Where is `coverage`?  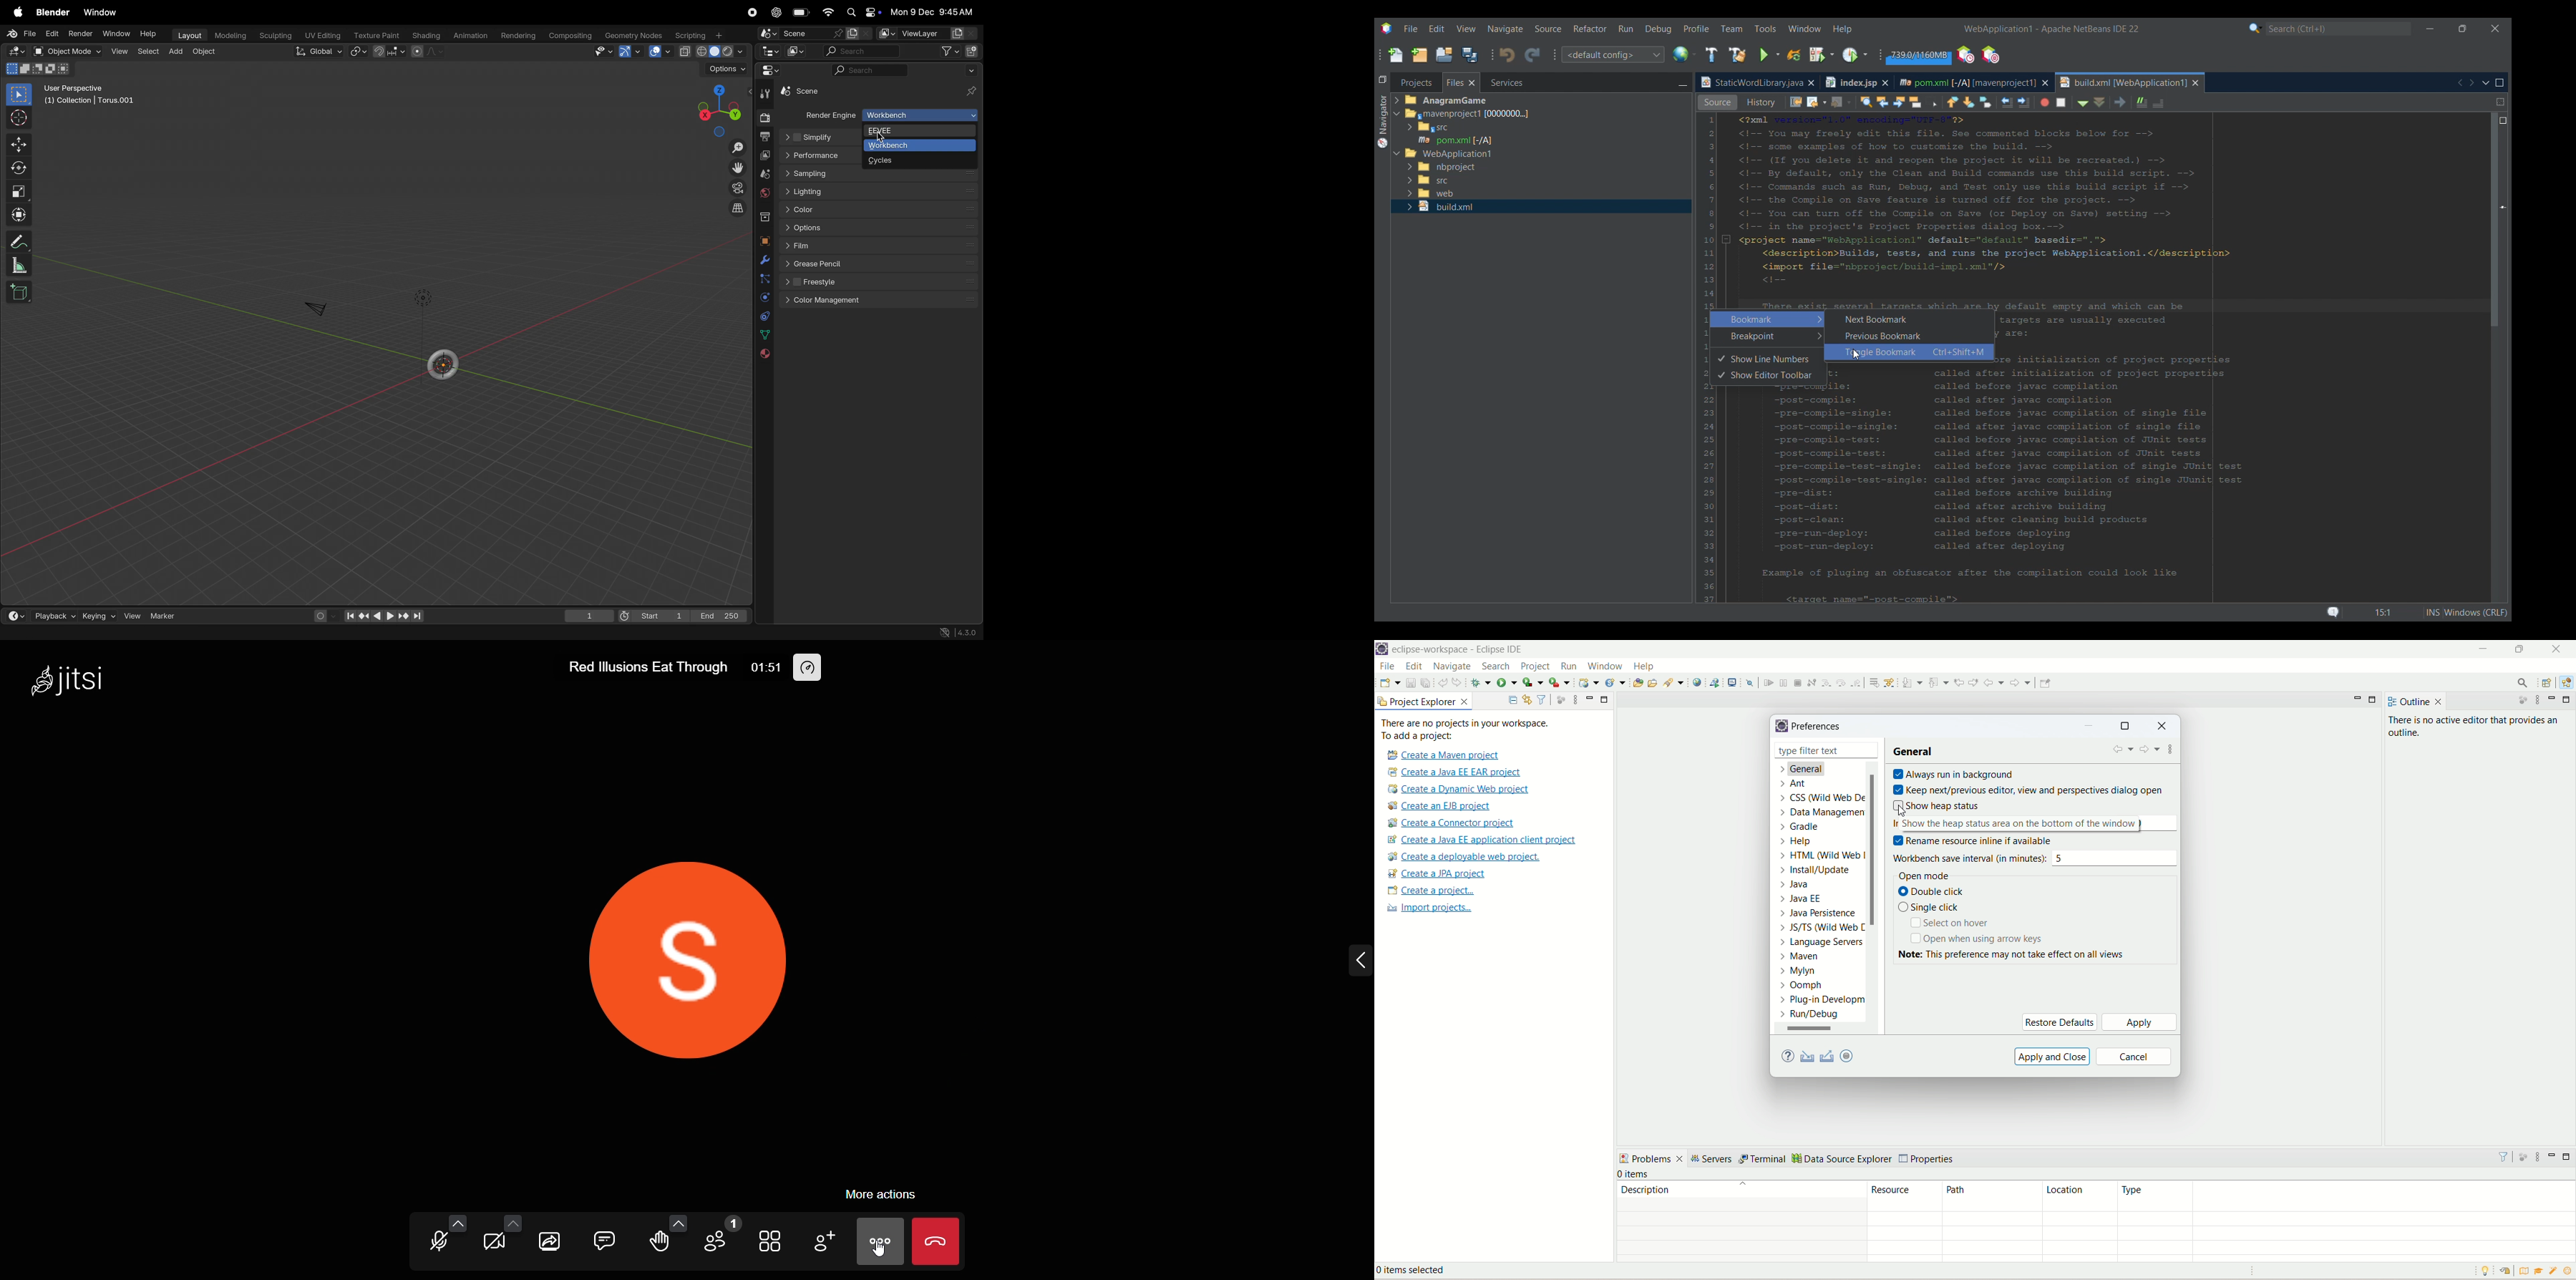
coverage is located at coordinates (1533, 681).